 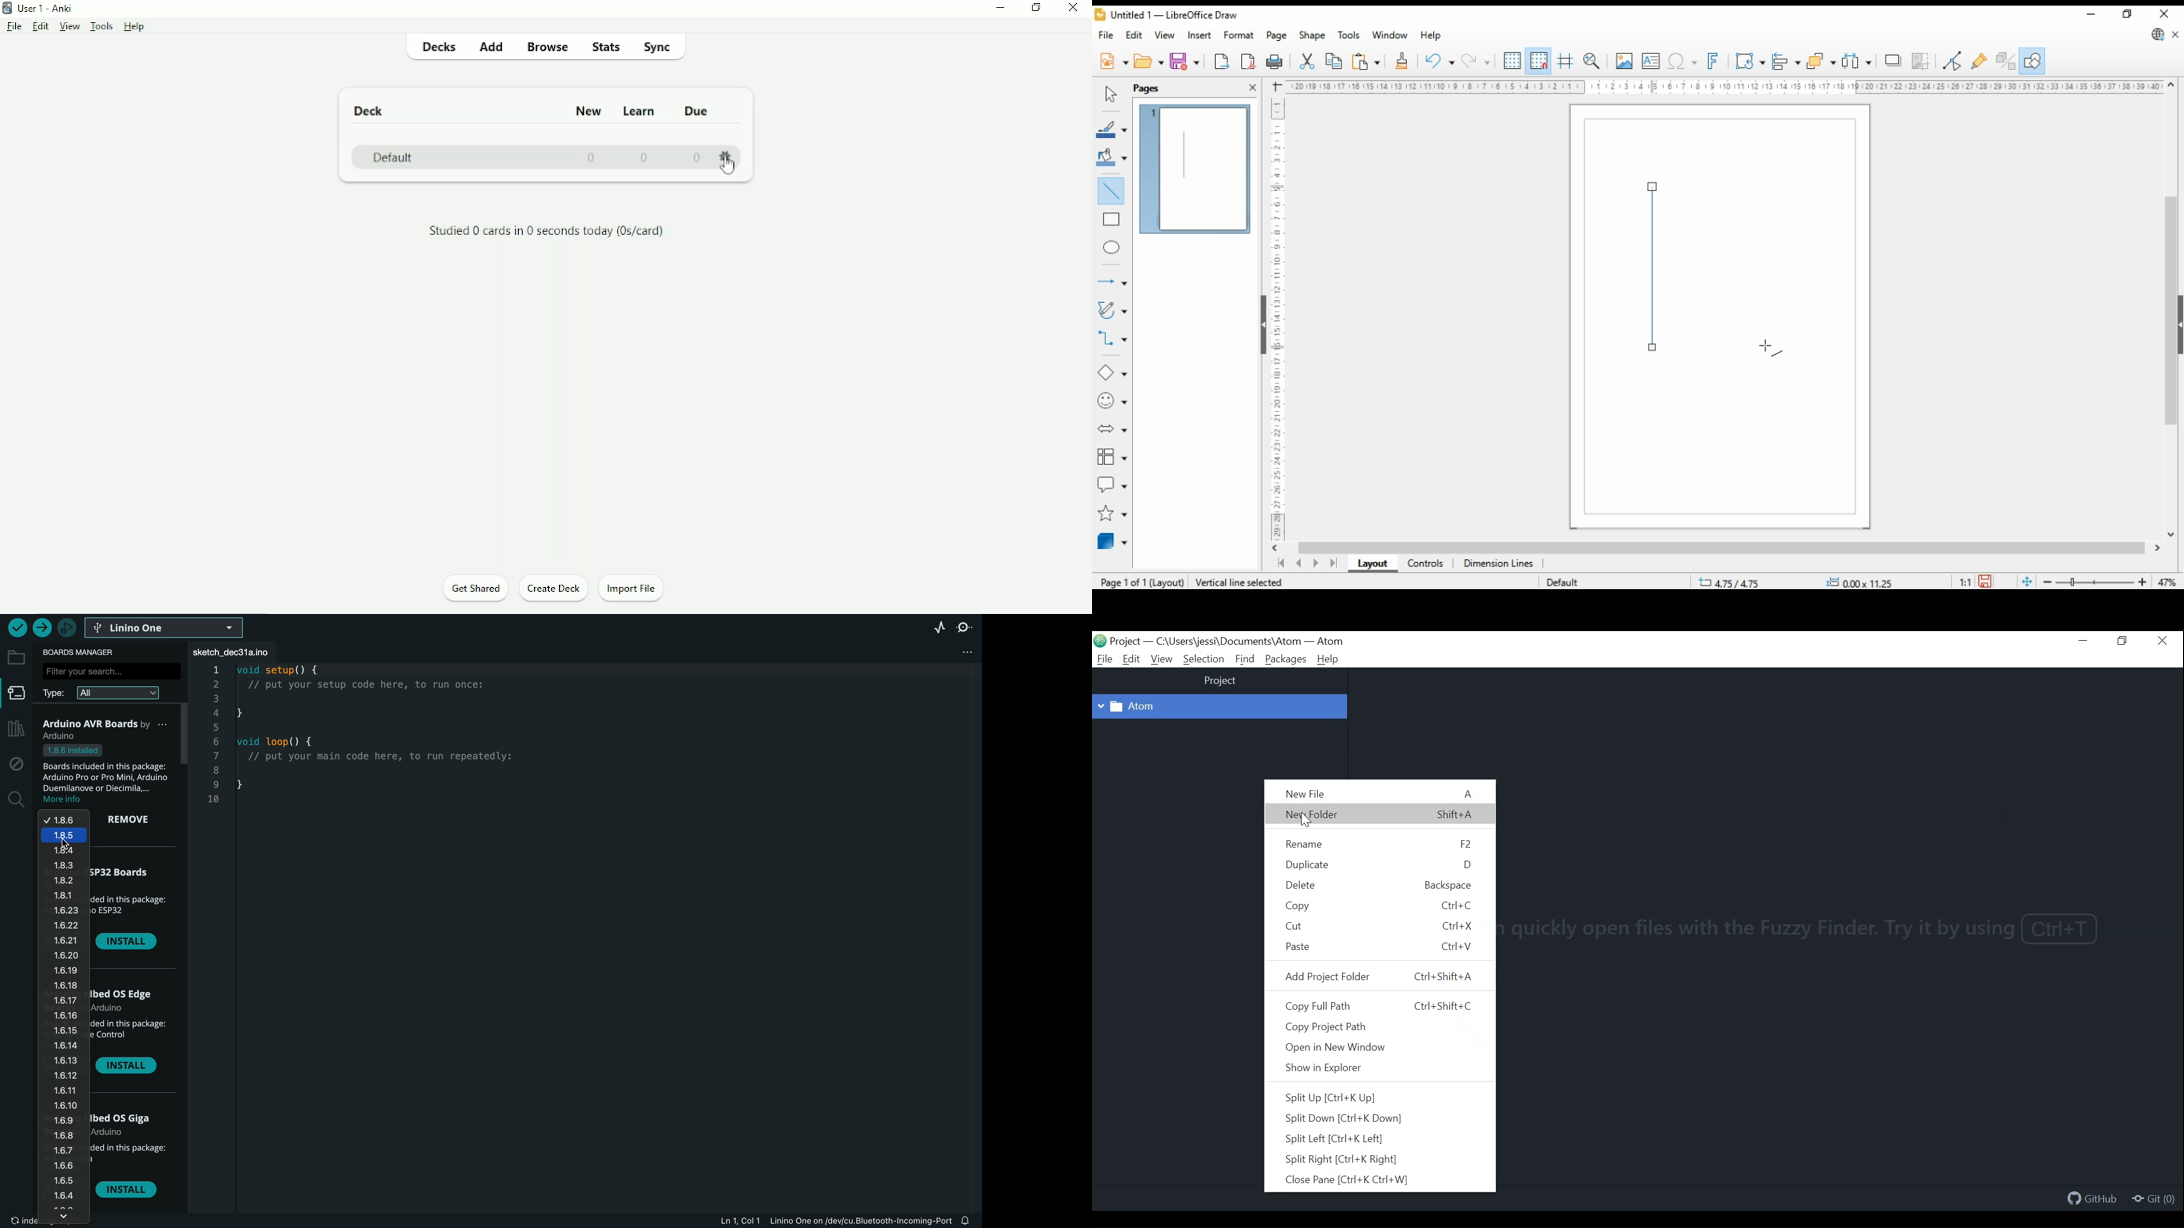 What do you see at coordinates (1111, 131) in the screenshot?
I see `line color` at bounding box center [1111, 131].